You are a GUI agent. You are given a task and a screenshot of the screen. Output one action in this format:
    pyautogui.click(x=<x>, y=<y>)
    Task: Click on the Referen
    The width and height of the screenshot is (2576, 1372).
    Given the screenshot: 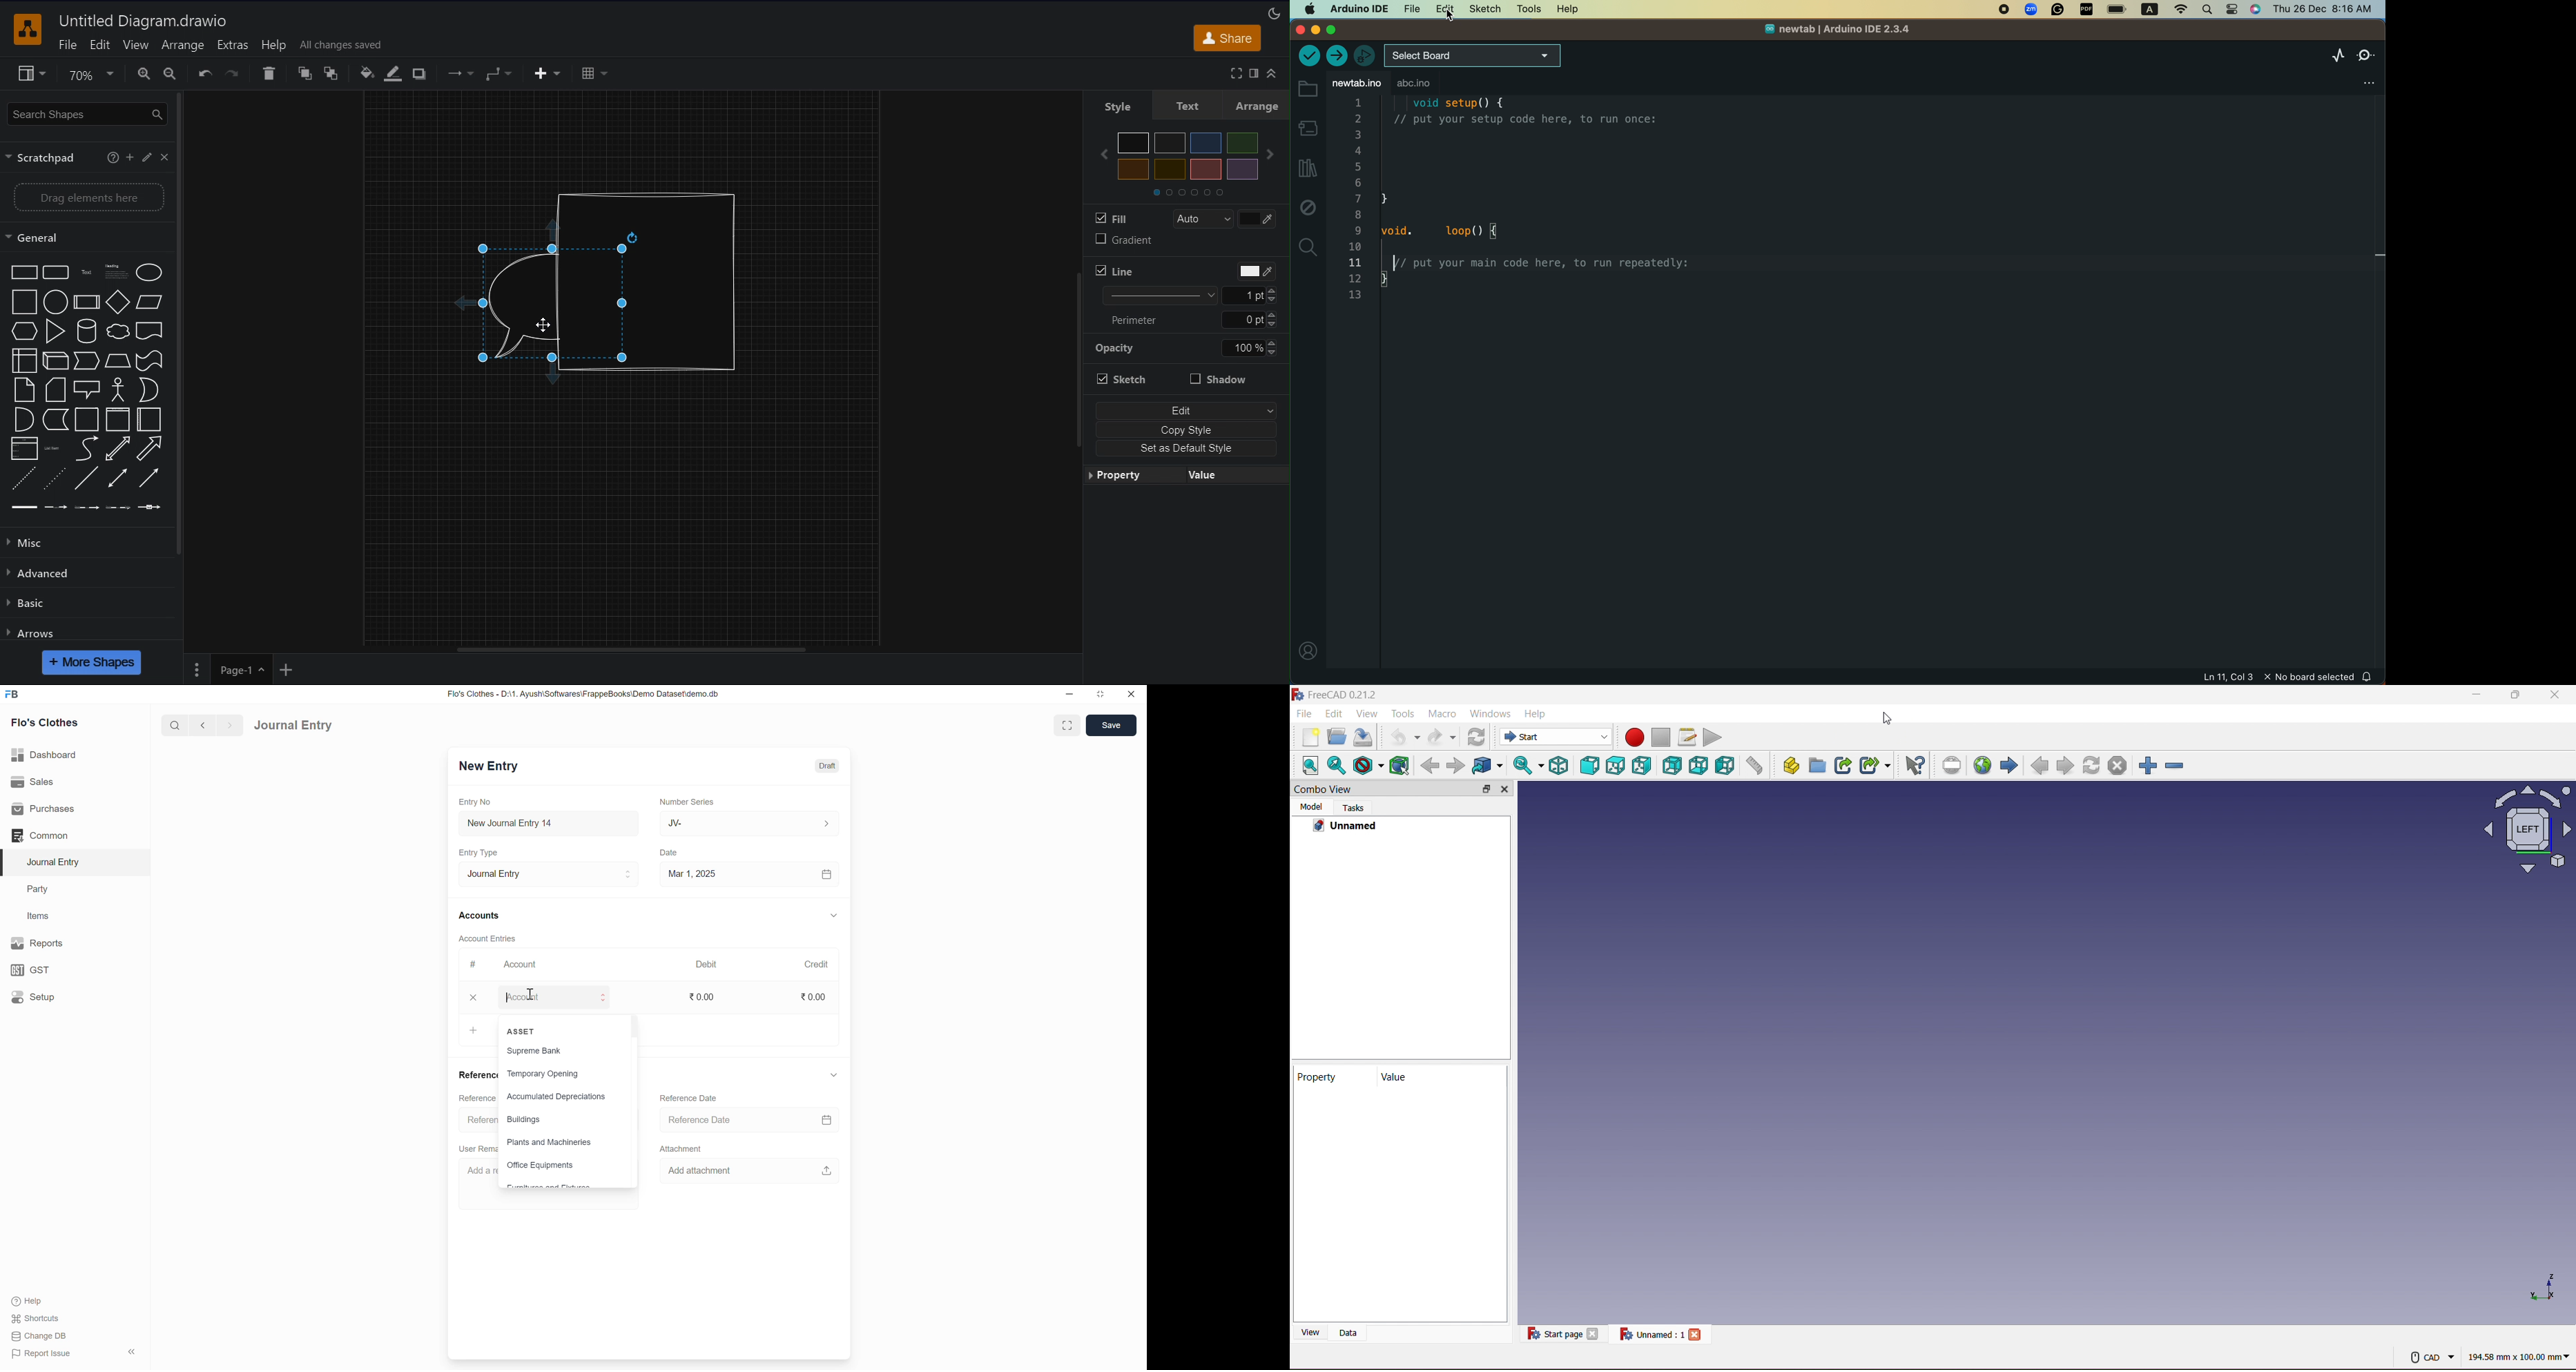 What is the action you would take?
    pyautogui.click(x=483, y=1119)
    